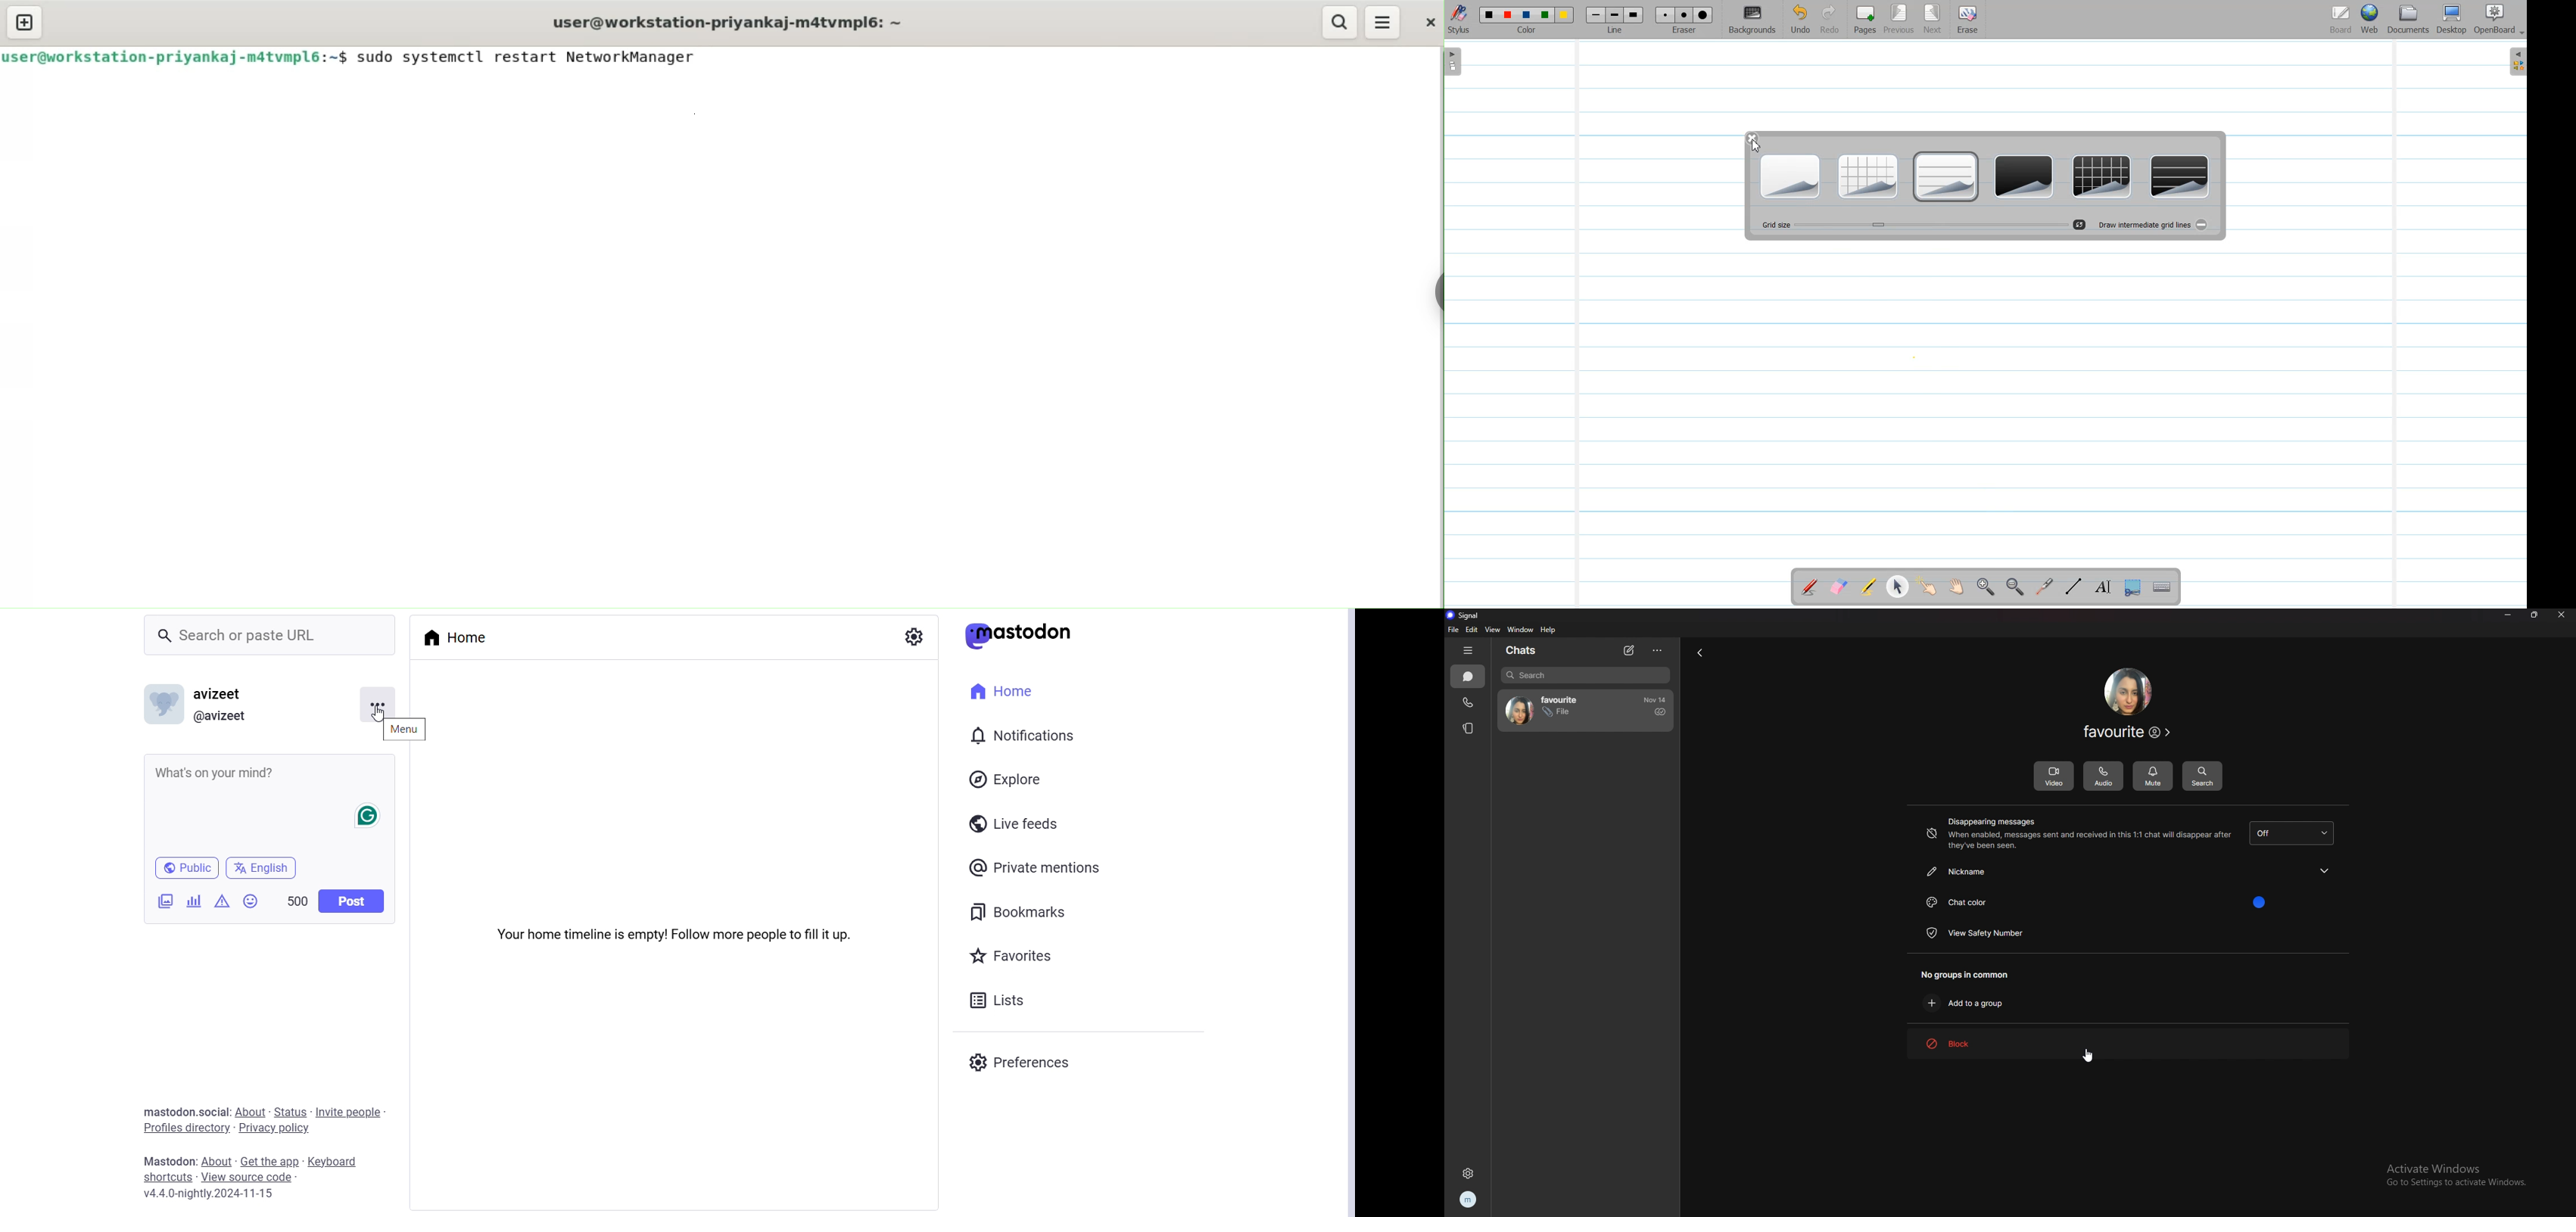 The image size is (2576, 1232). I want to click on Menu, so click(379, 705).